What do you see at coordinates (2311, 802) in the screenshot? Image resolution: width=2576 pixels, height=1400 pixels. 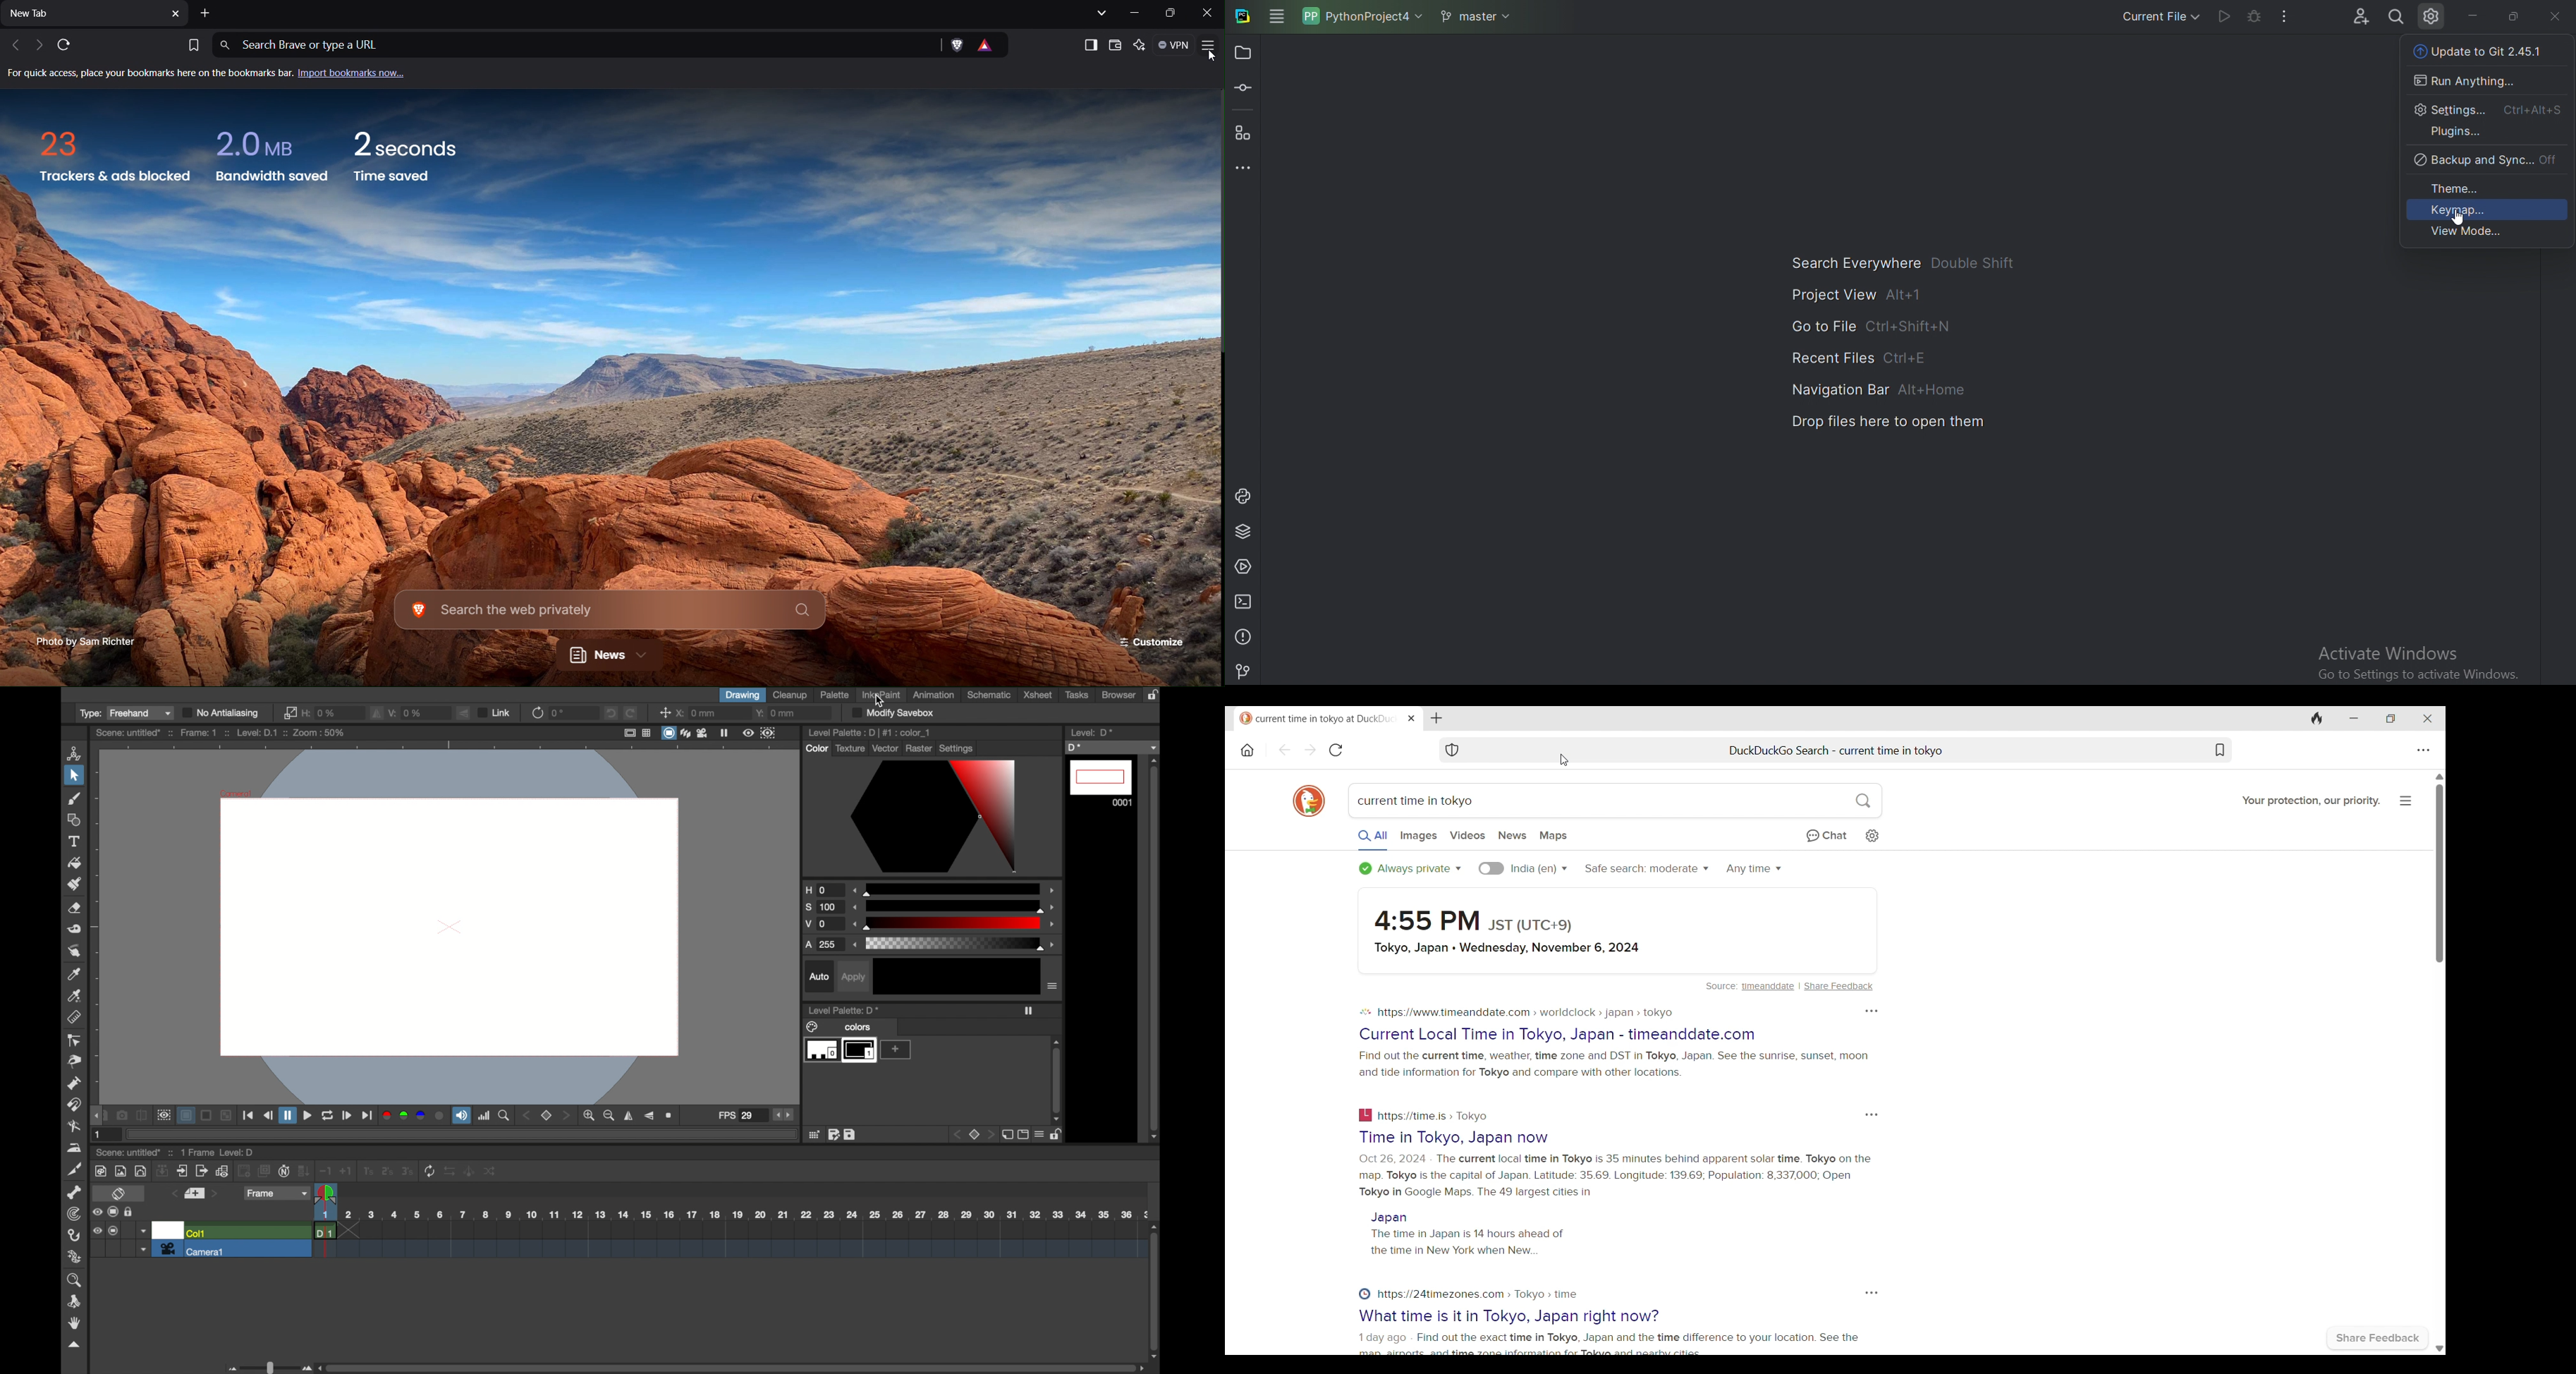 I see `Your protection, our priority.` at bounding box center [2311, 802].